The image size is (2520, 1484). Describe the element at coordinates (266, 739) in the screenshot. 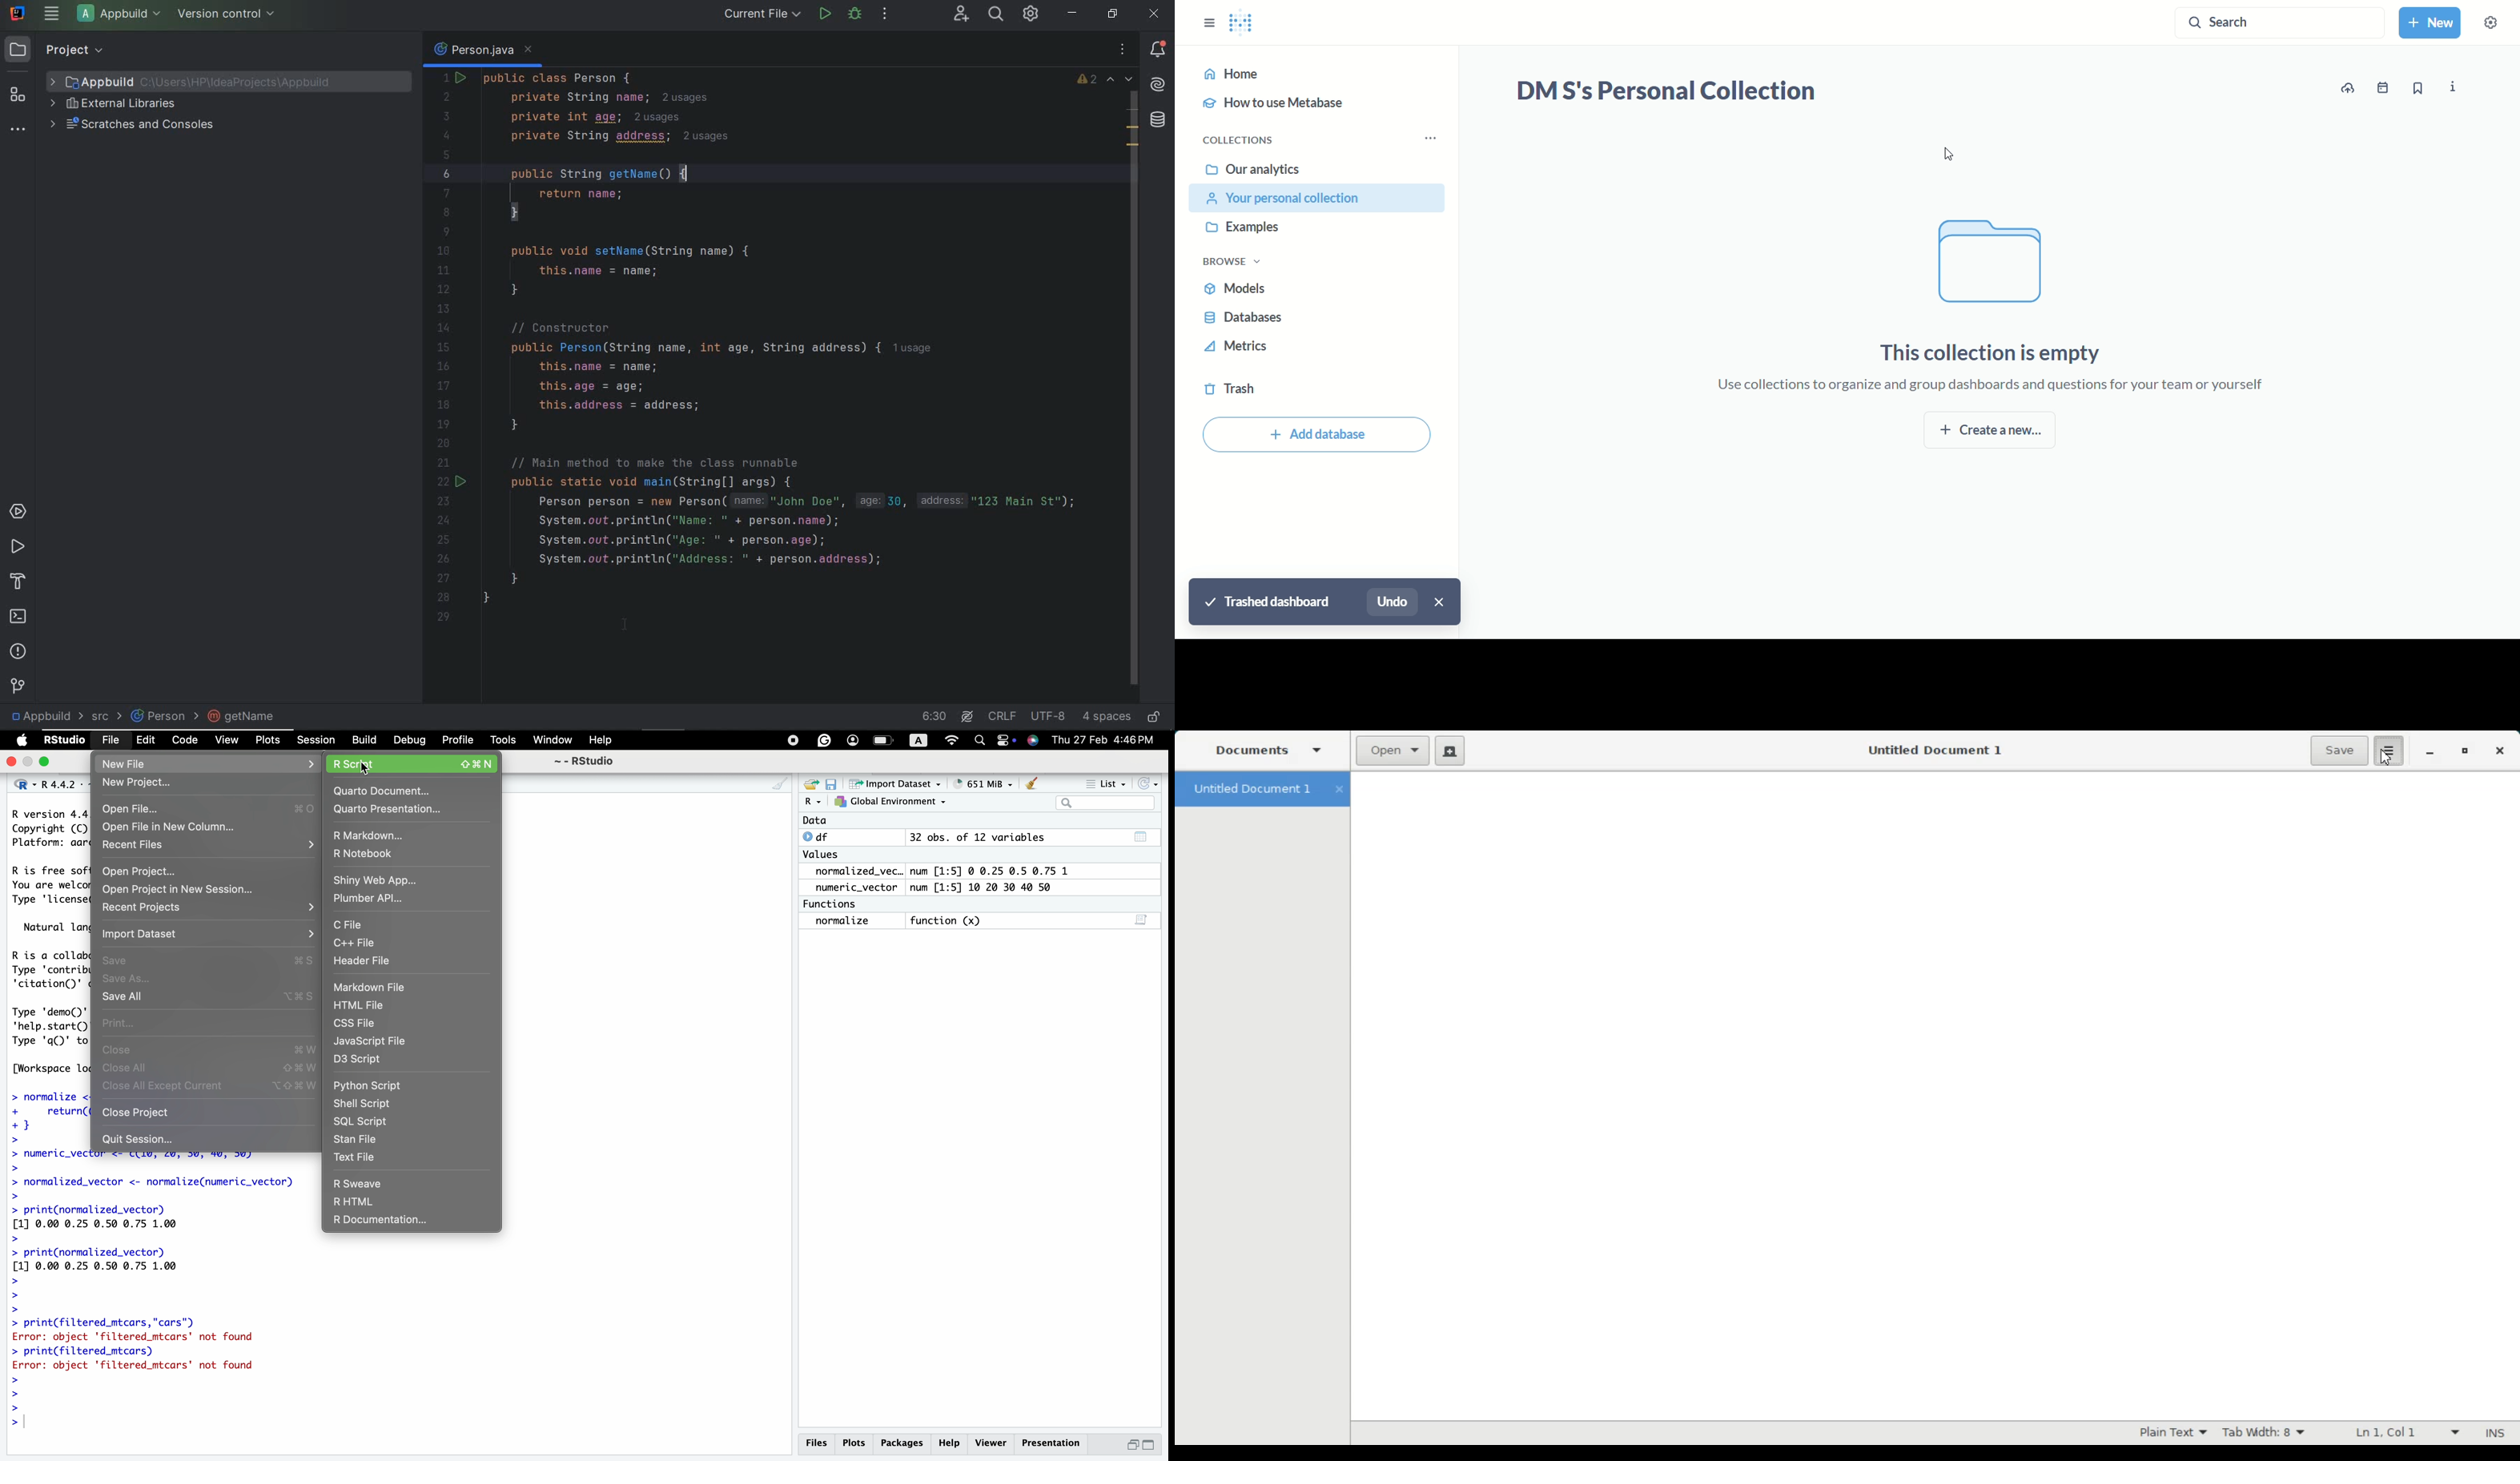

I see `Plots` at that location.